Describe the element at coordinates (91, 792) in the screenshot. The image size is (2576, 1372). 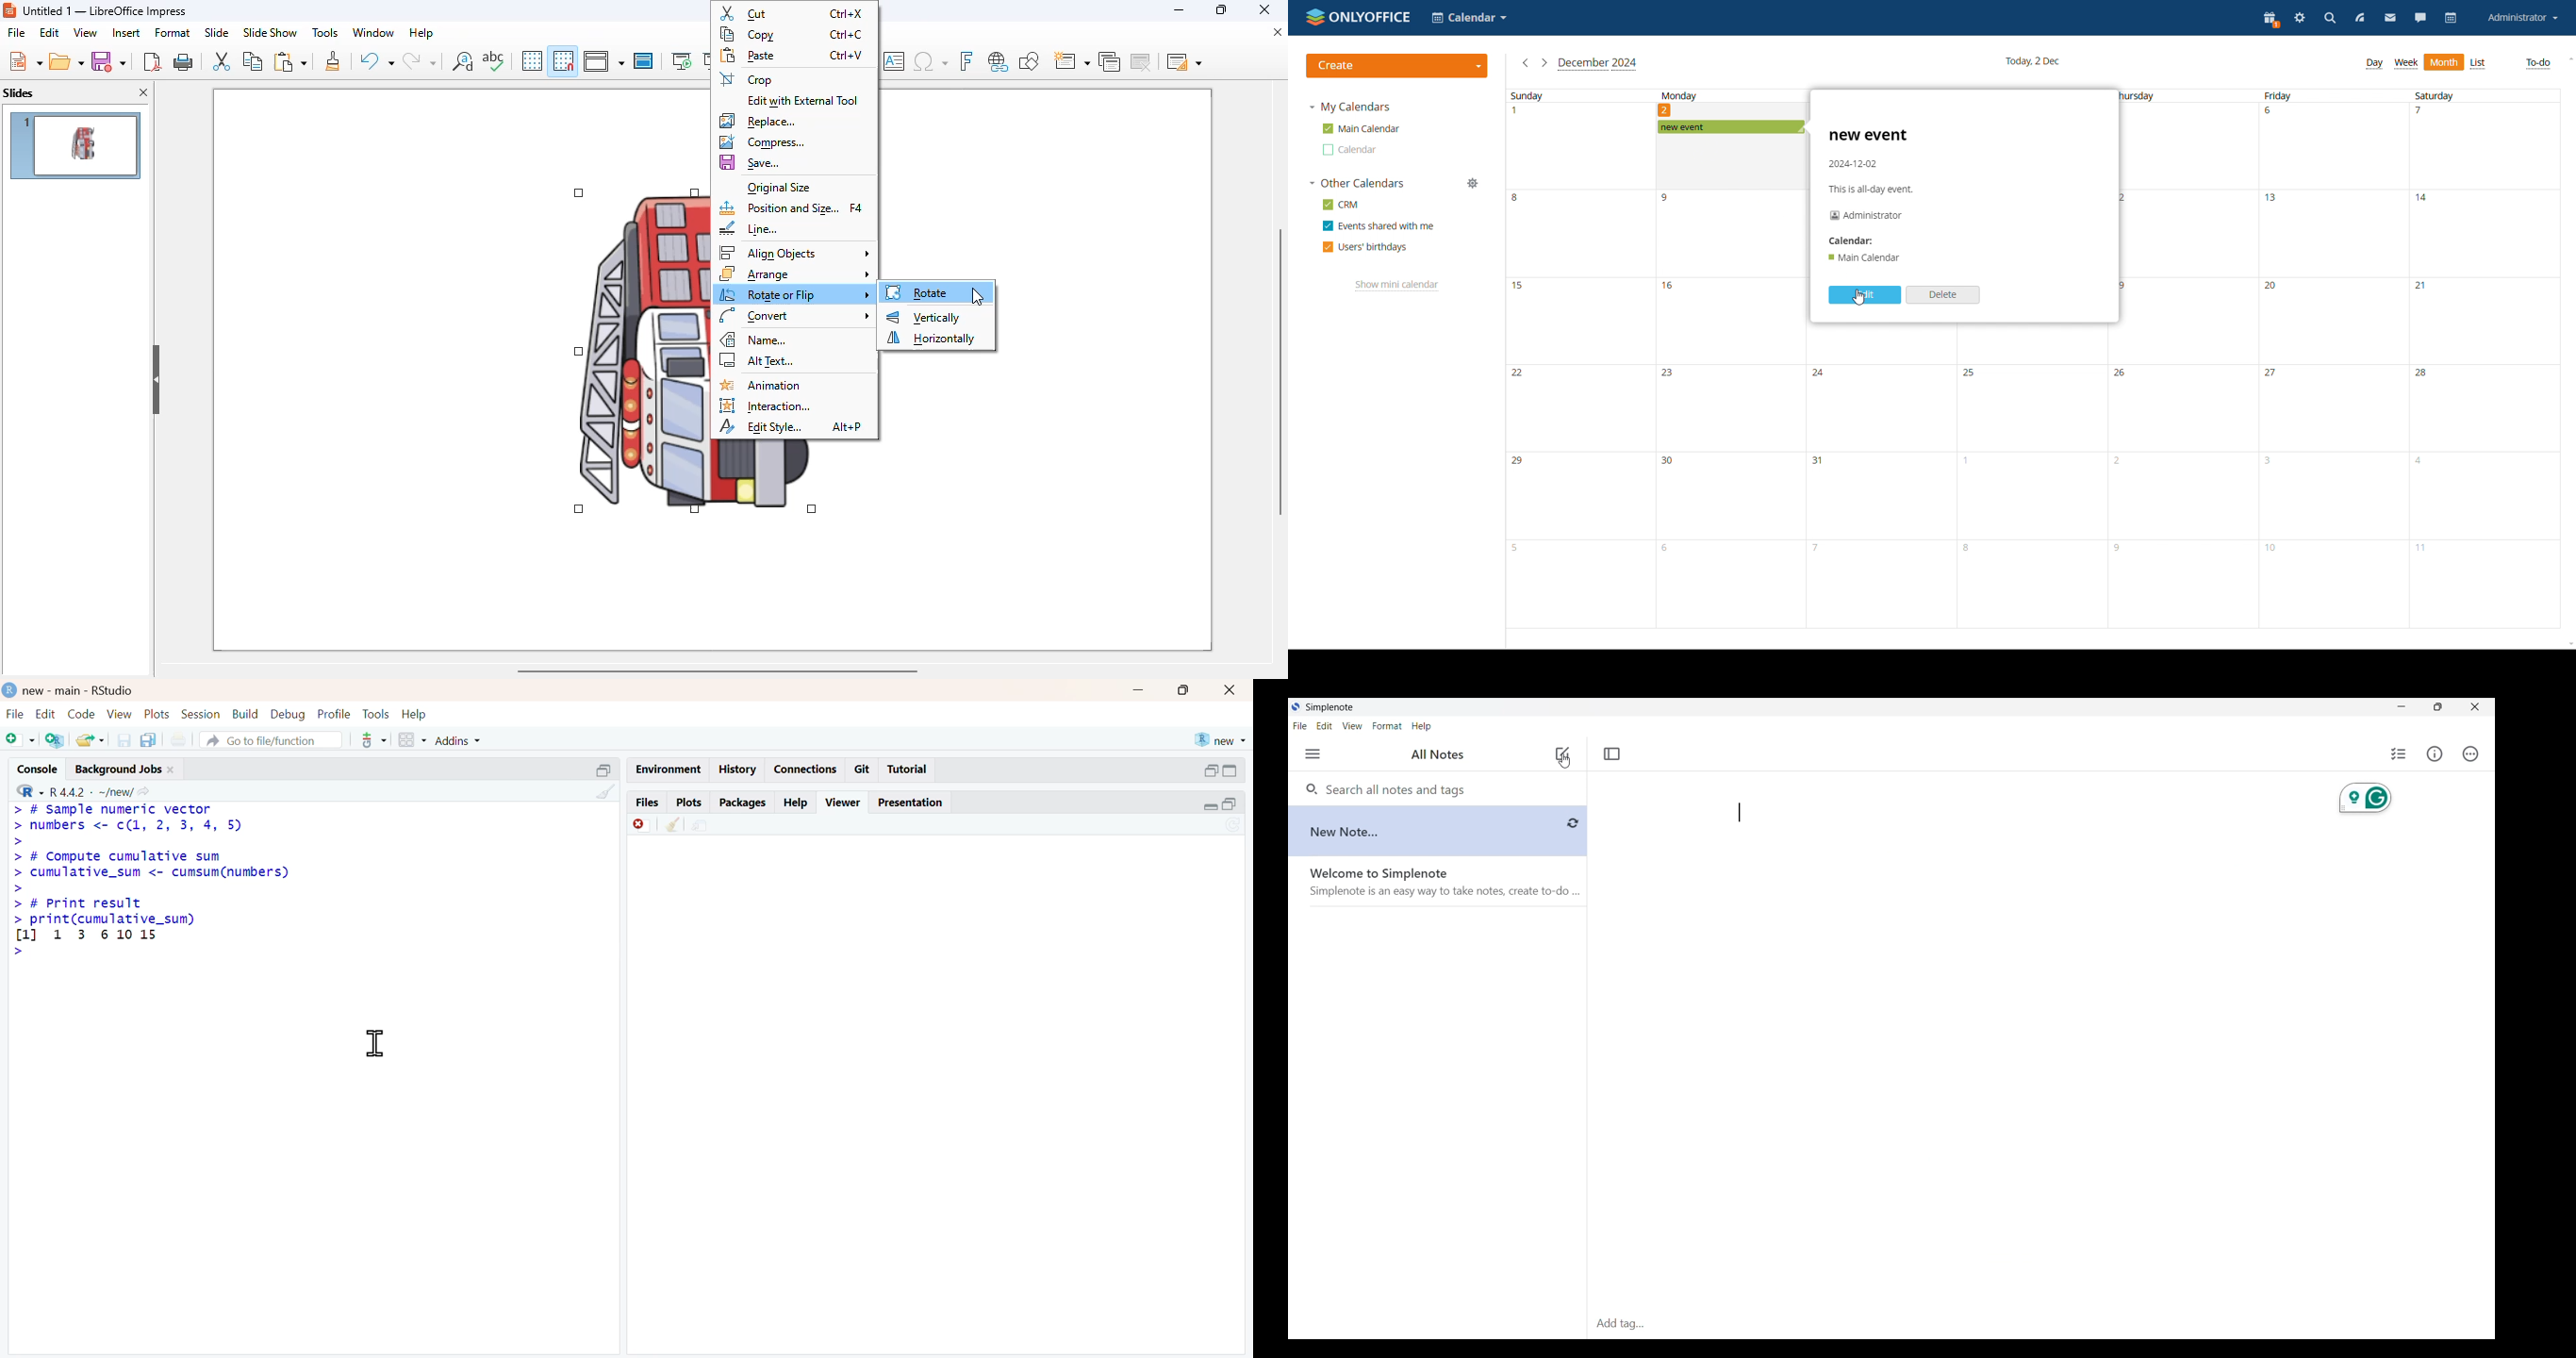
I see `R 4.4.2 ~/new/` at that location.